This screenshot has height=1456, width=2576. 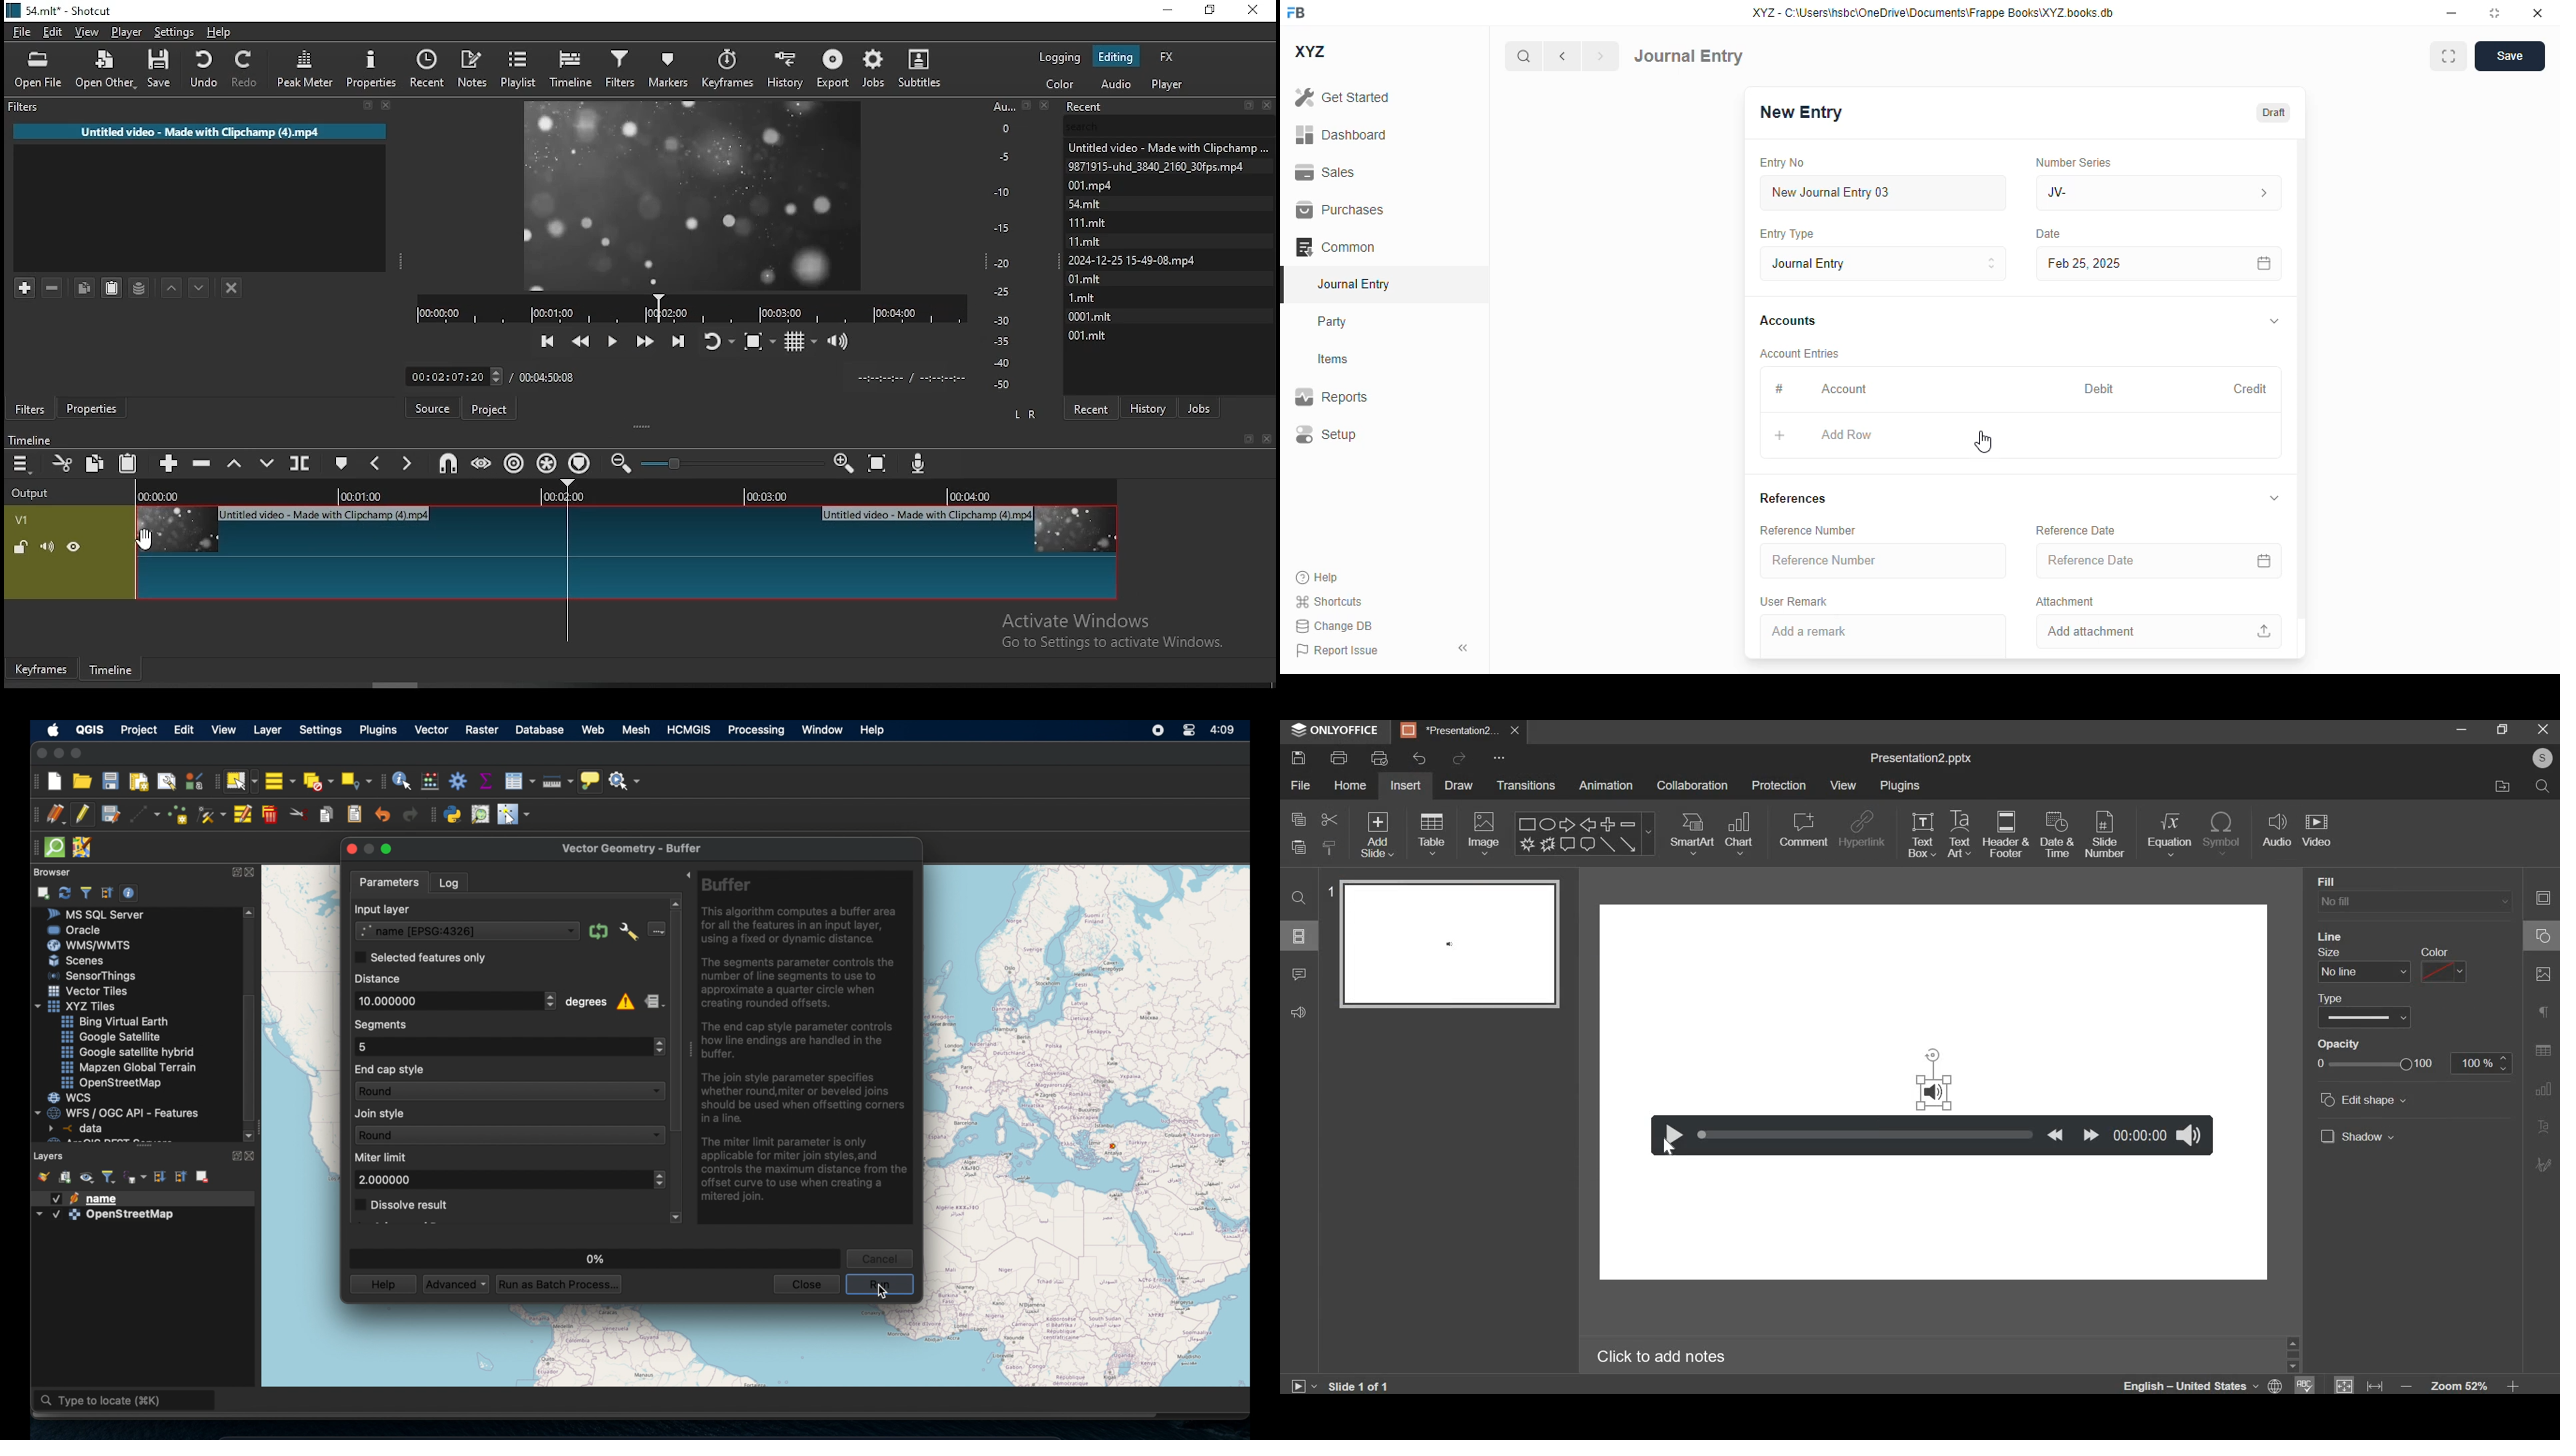 I want to click on line type, so click(x=2365, y=1018).